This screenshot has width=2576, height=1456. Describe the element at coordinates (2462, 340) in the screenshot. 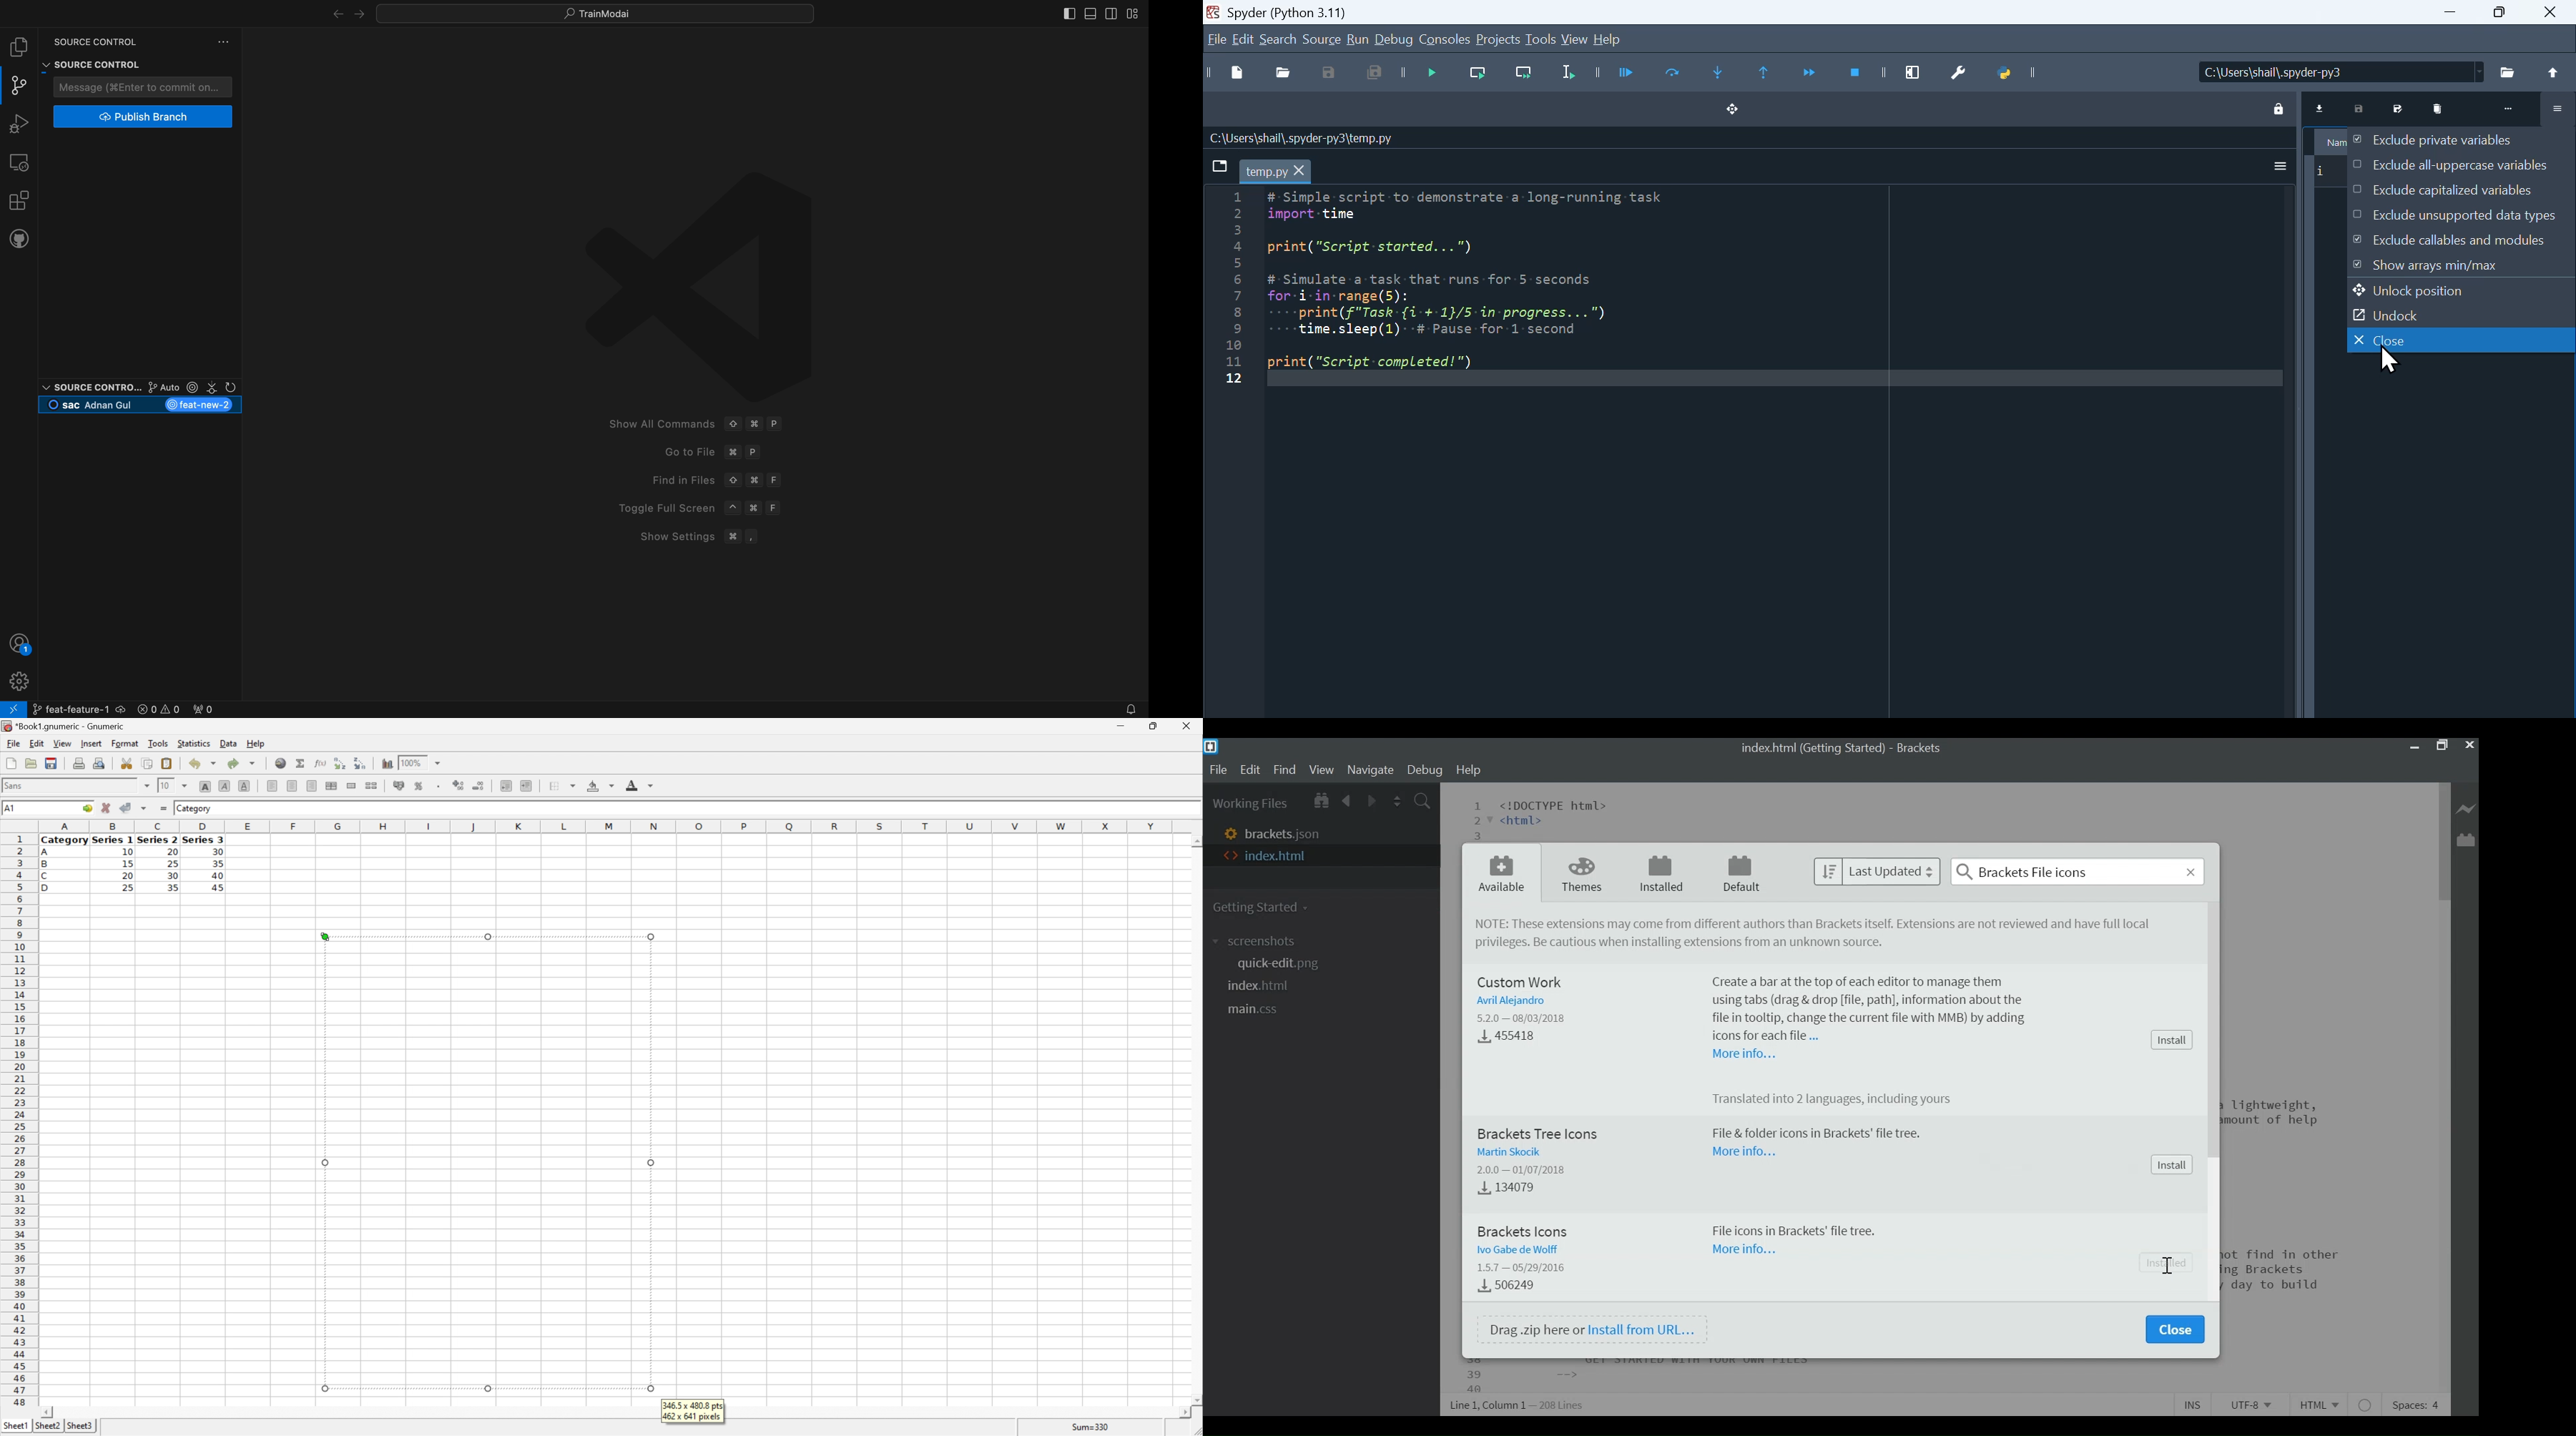

I see `Close` at that location.